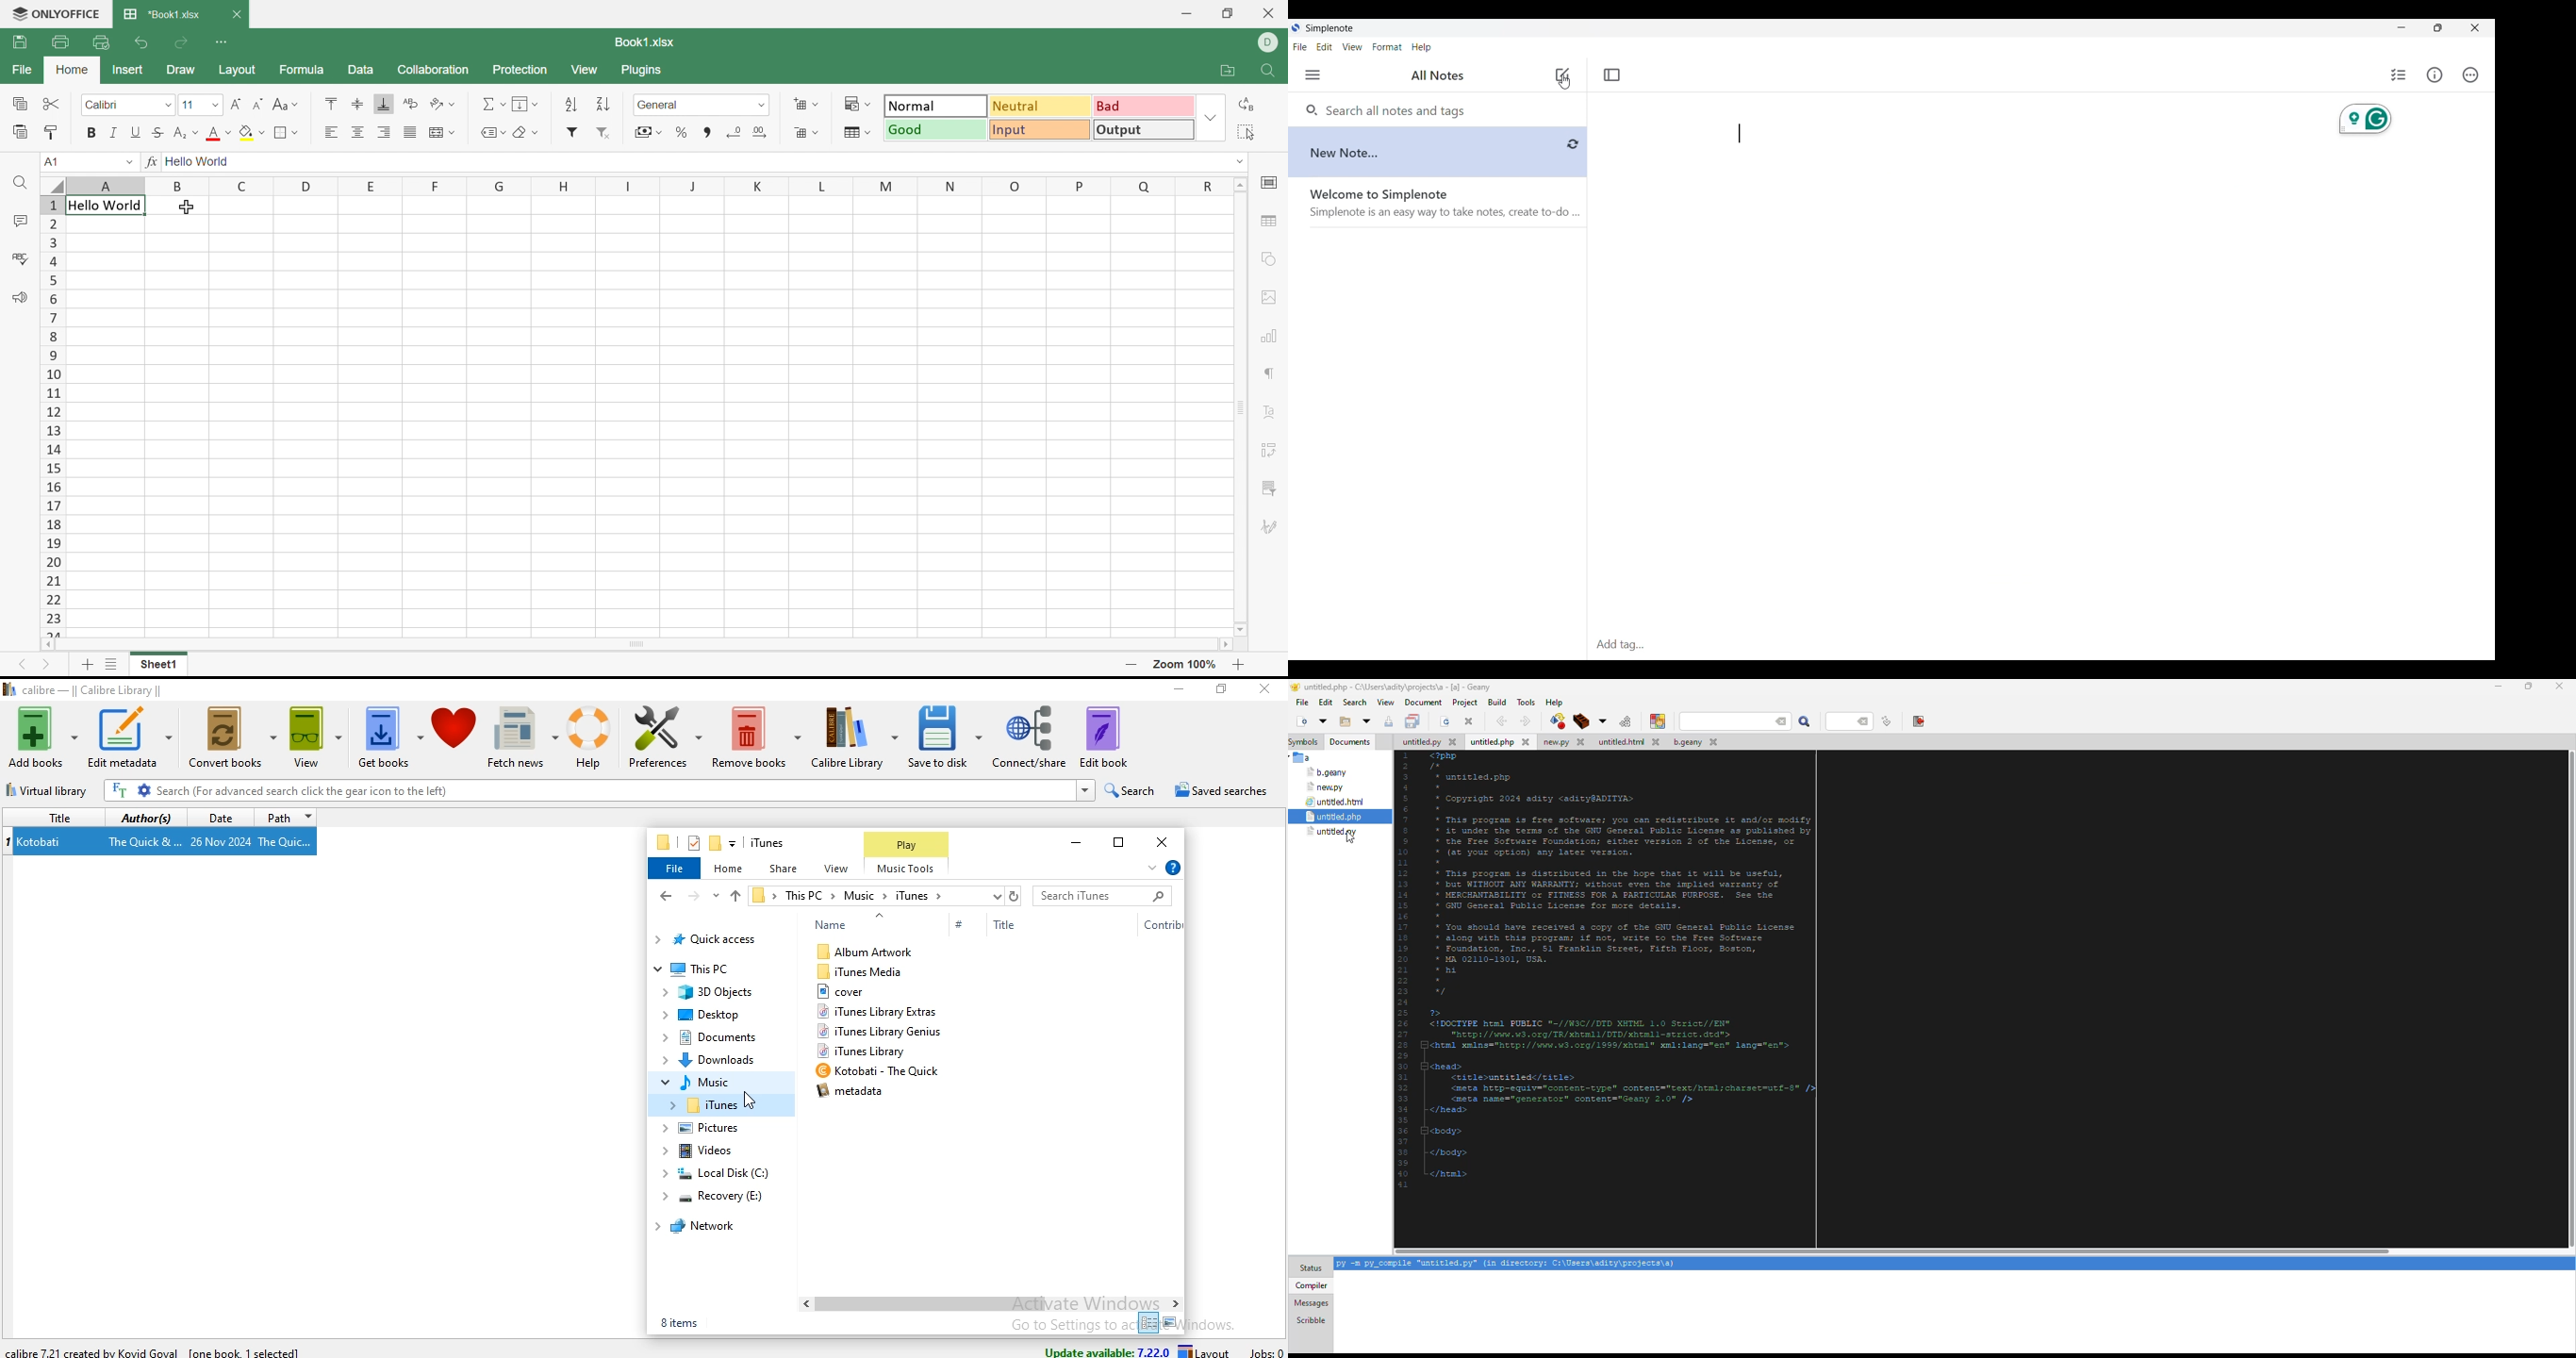 The width and height of the screenshot is (2576, 1372). I want to click on open, so click(1442, 721).